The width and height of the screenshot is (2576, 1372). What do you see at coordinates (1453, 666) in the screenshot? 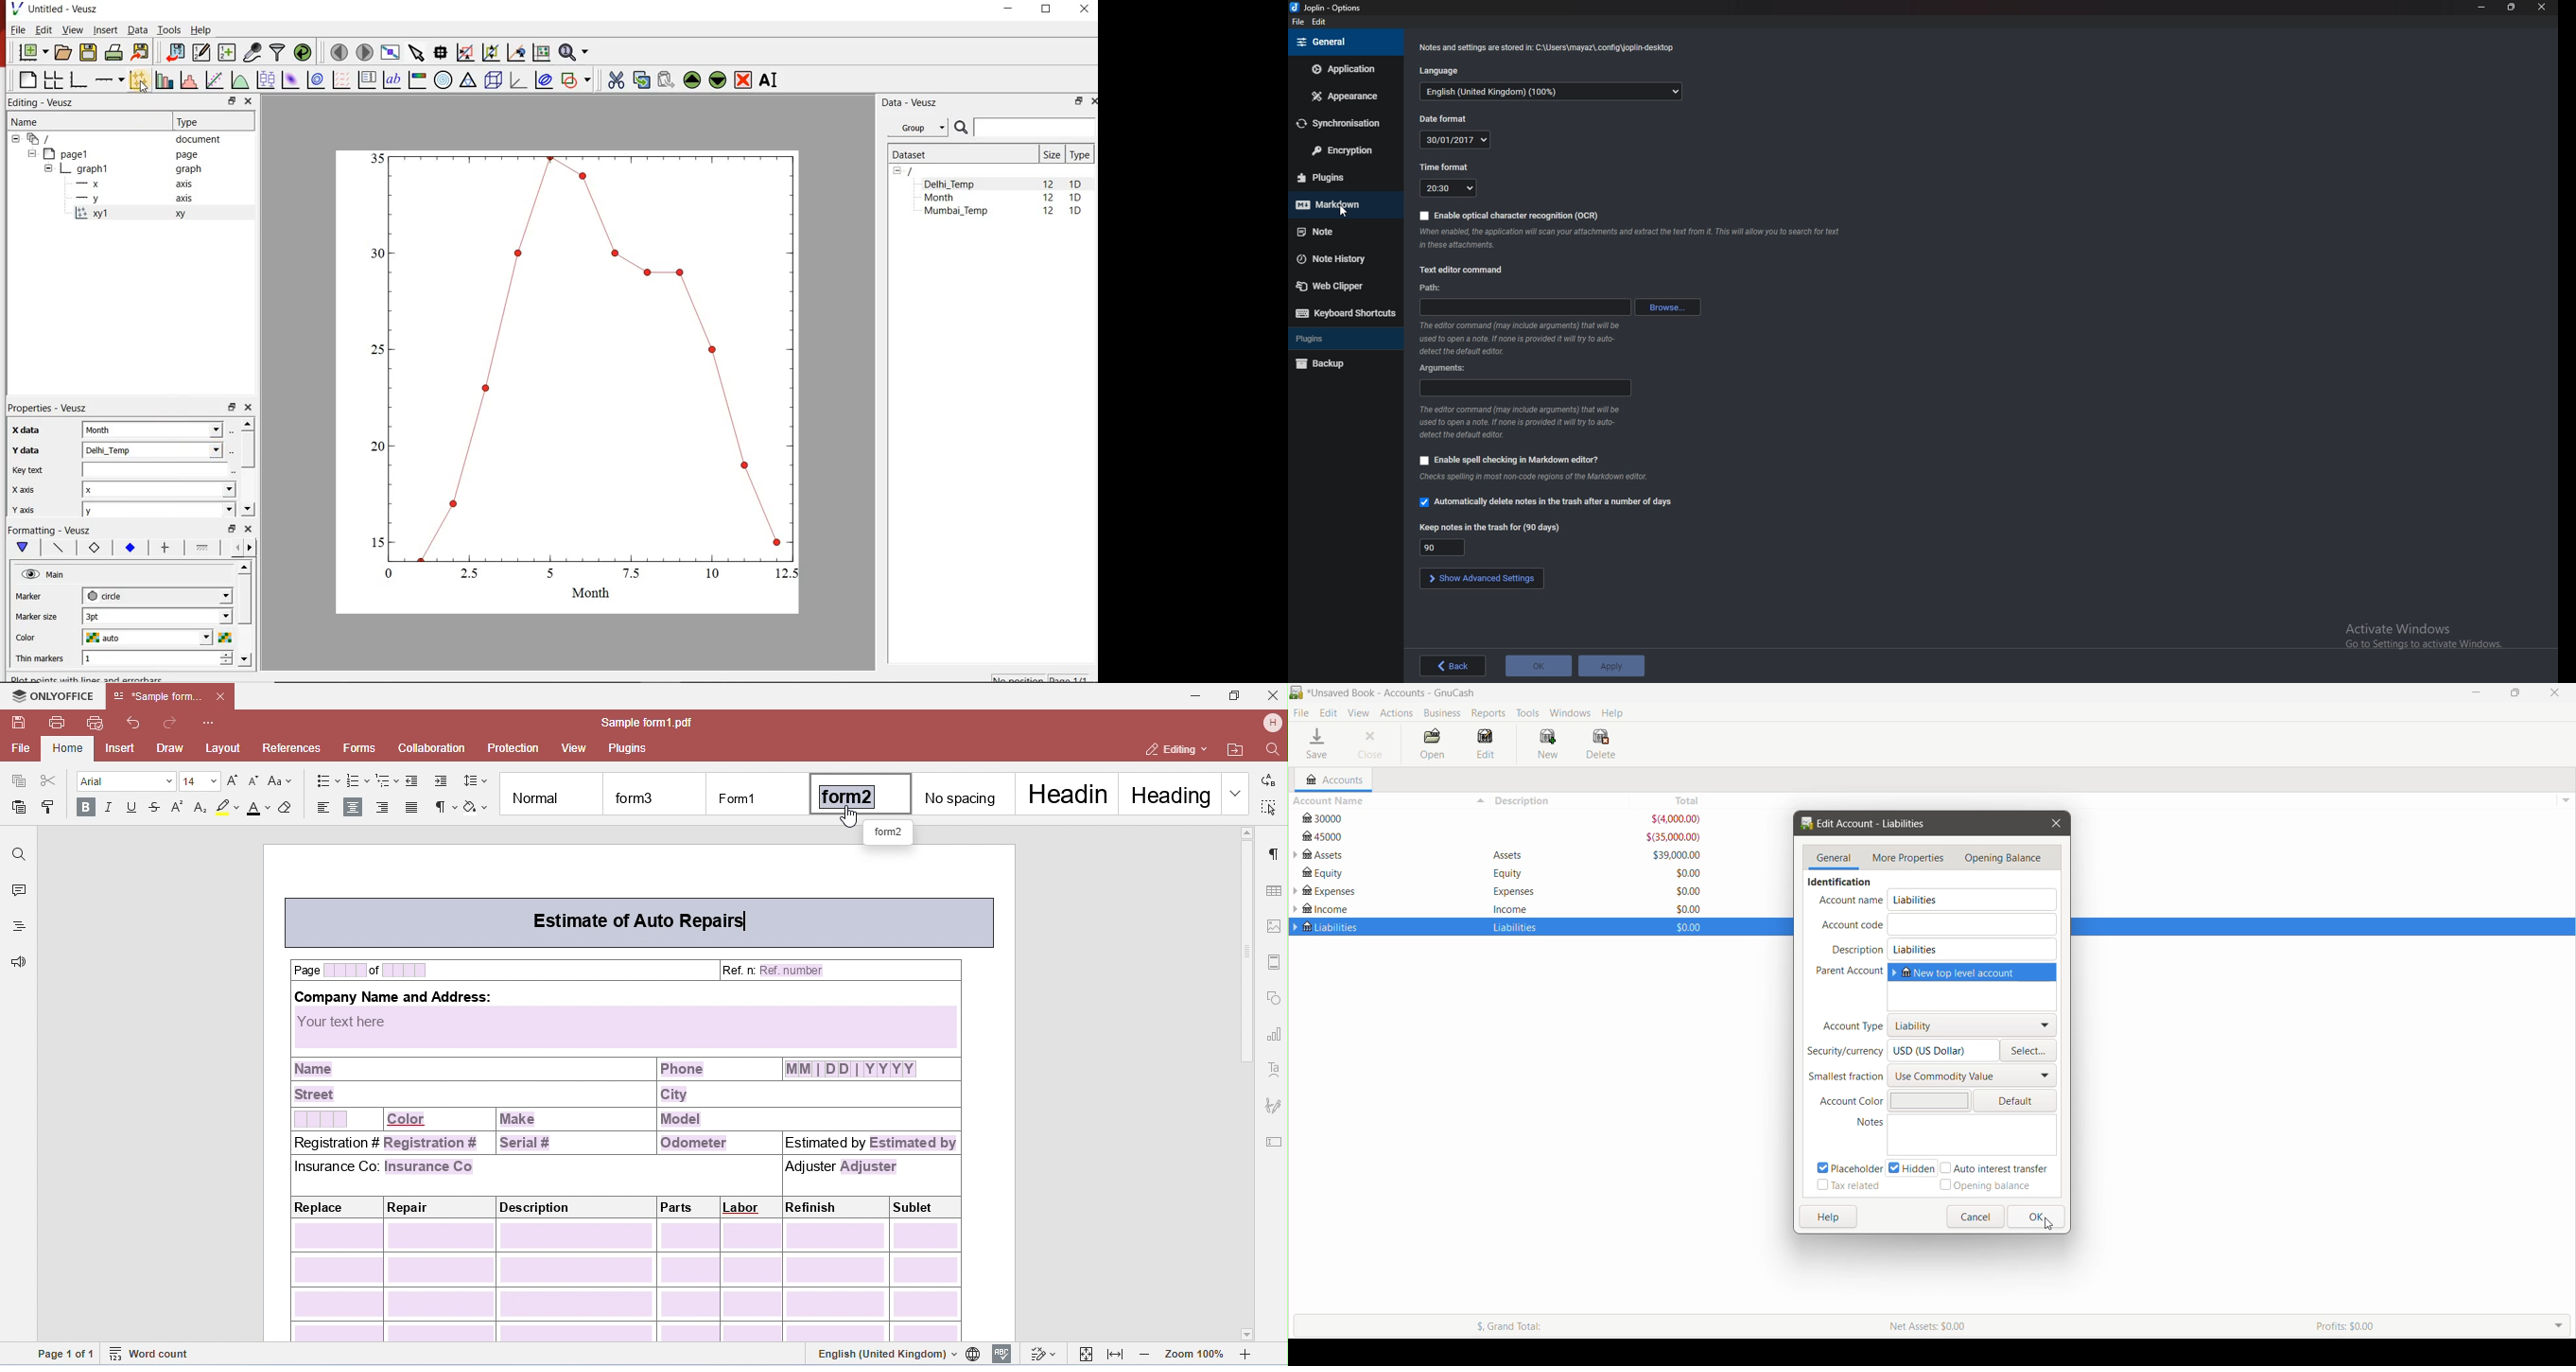
I see `back` at bounding box center [1453, 666].